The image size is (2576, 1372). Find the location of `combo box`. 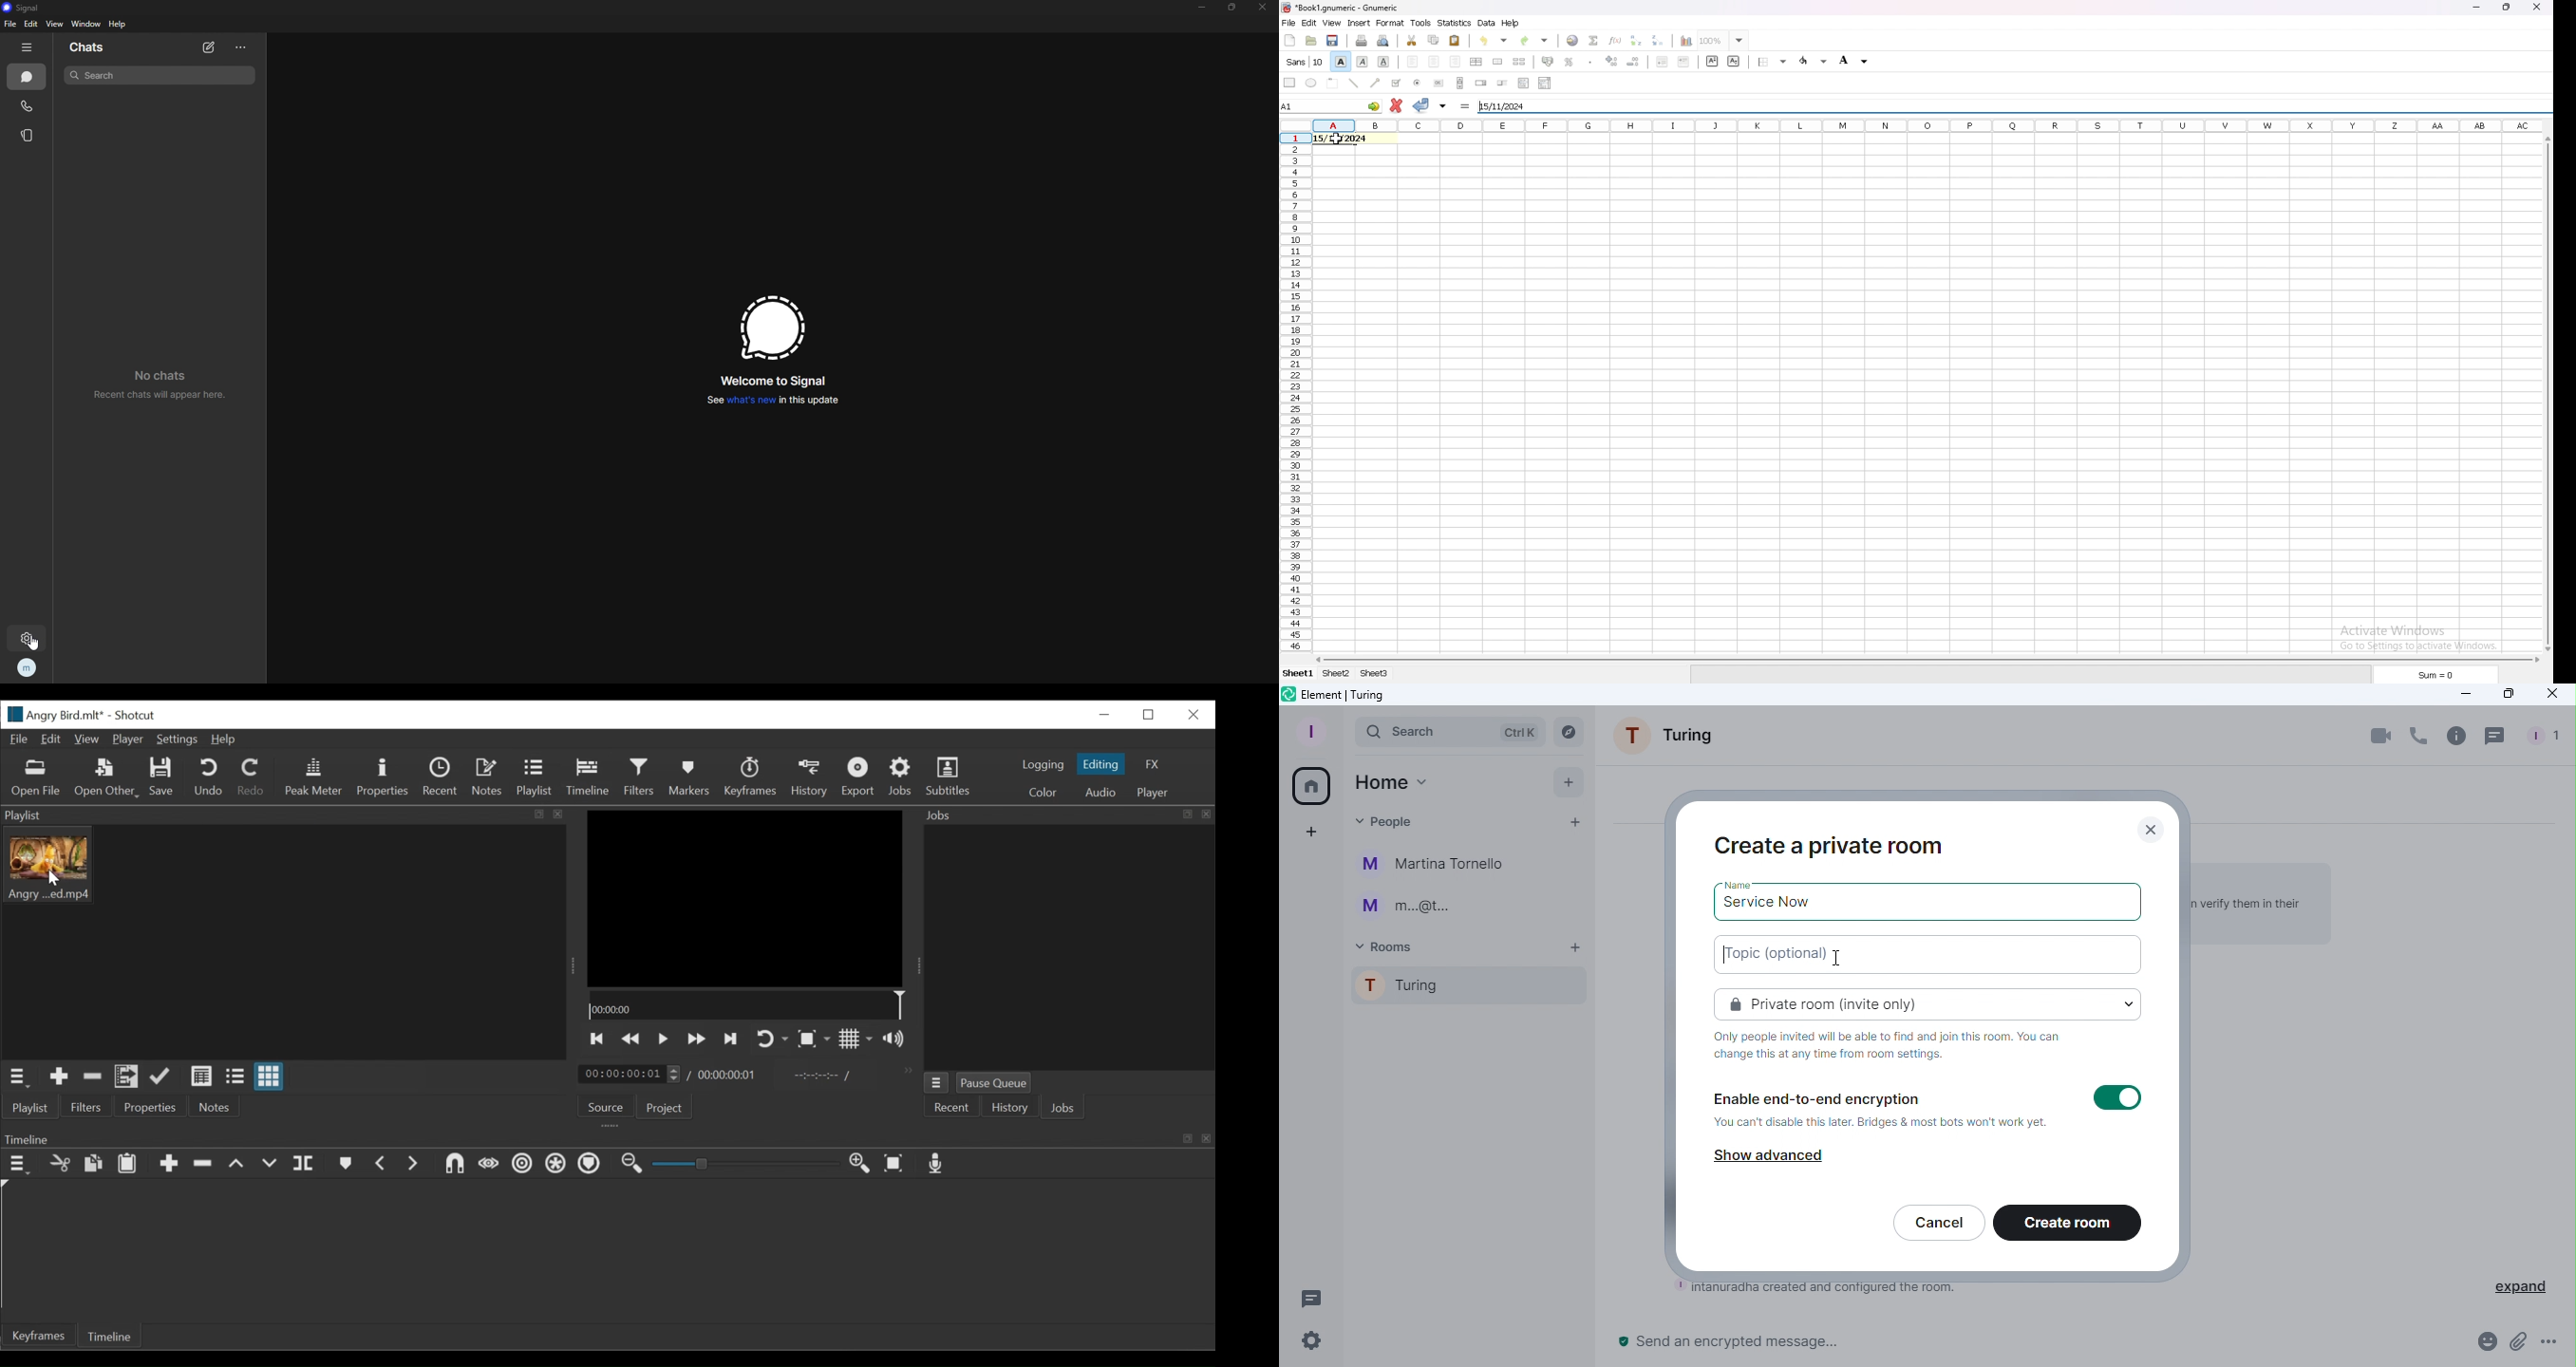

combo box is located at coordinates (1544, 84).